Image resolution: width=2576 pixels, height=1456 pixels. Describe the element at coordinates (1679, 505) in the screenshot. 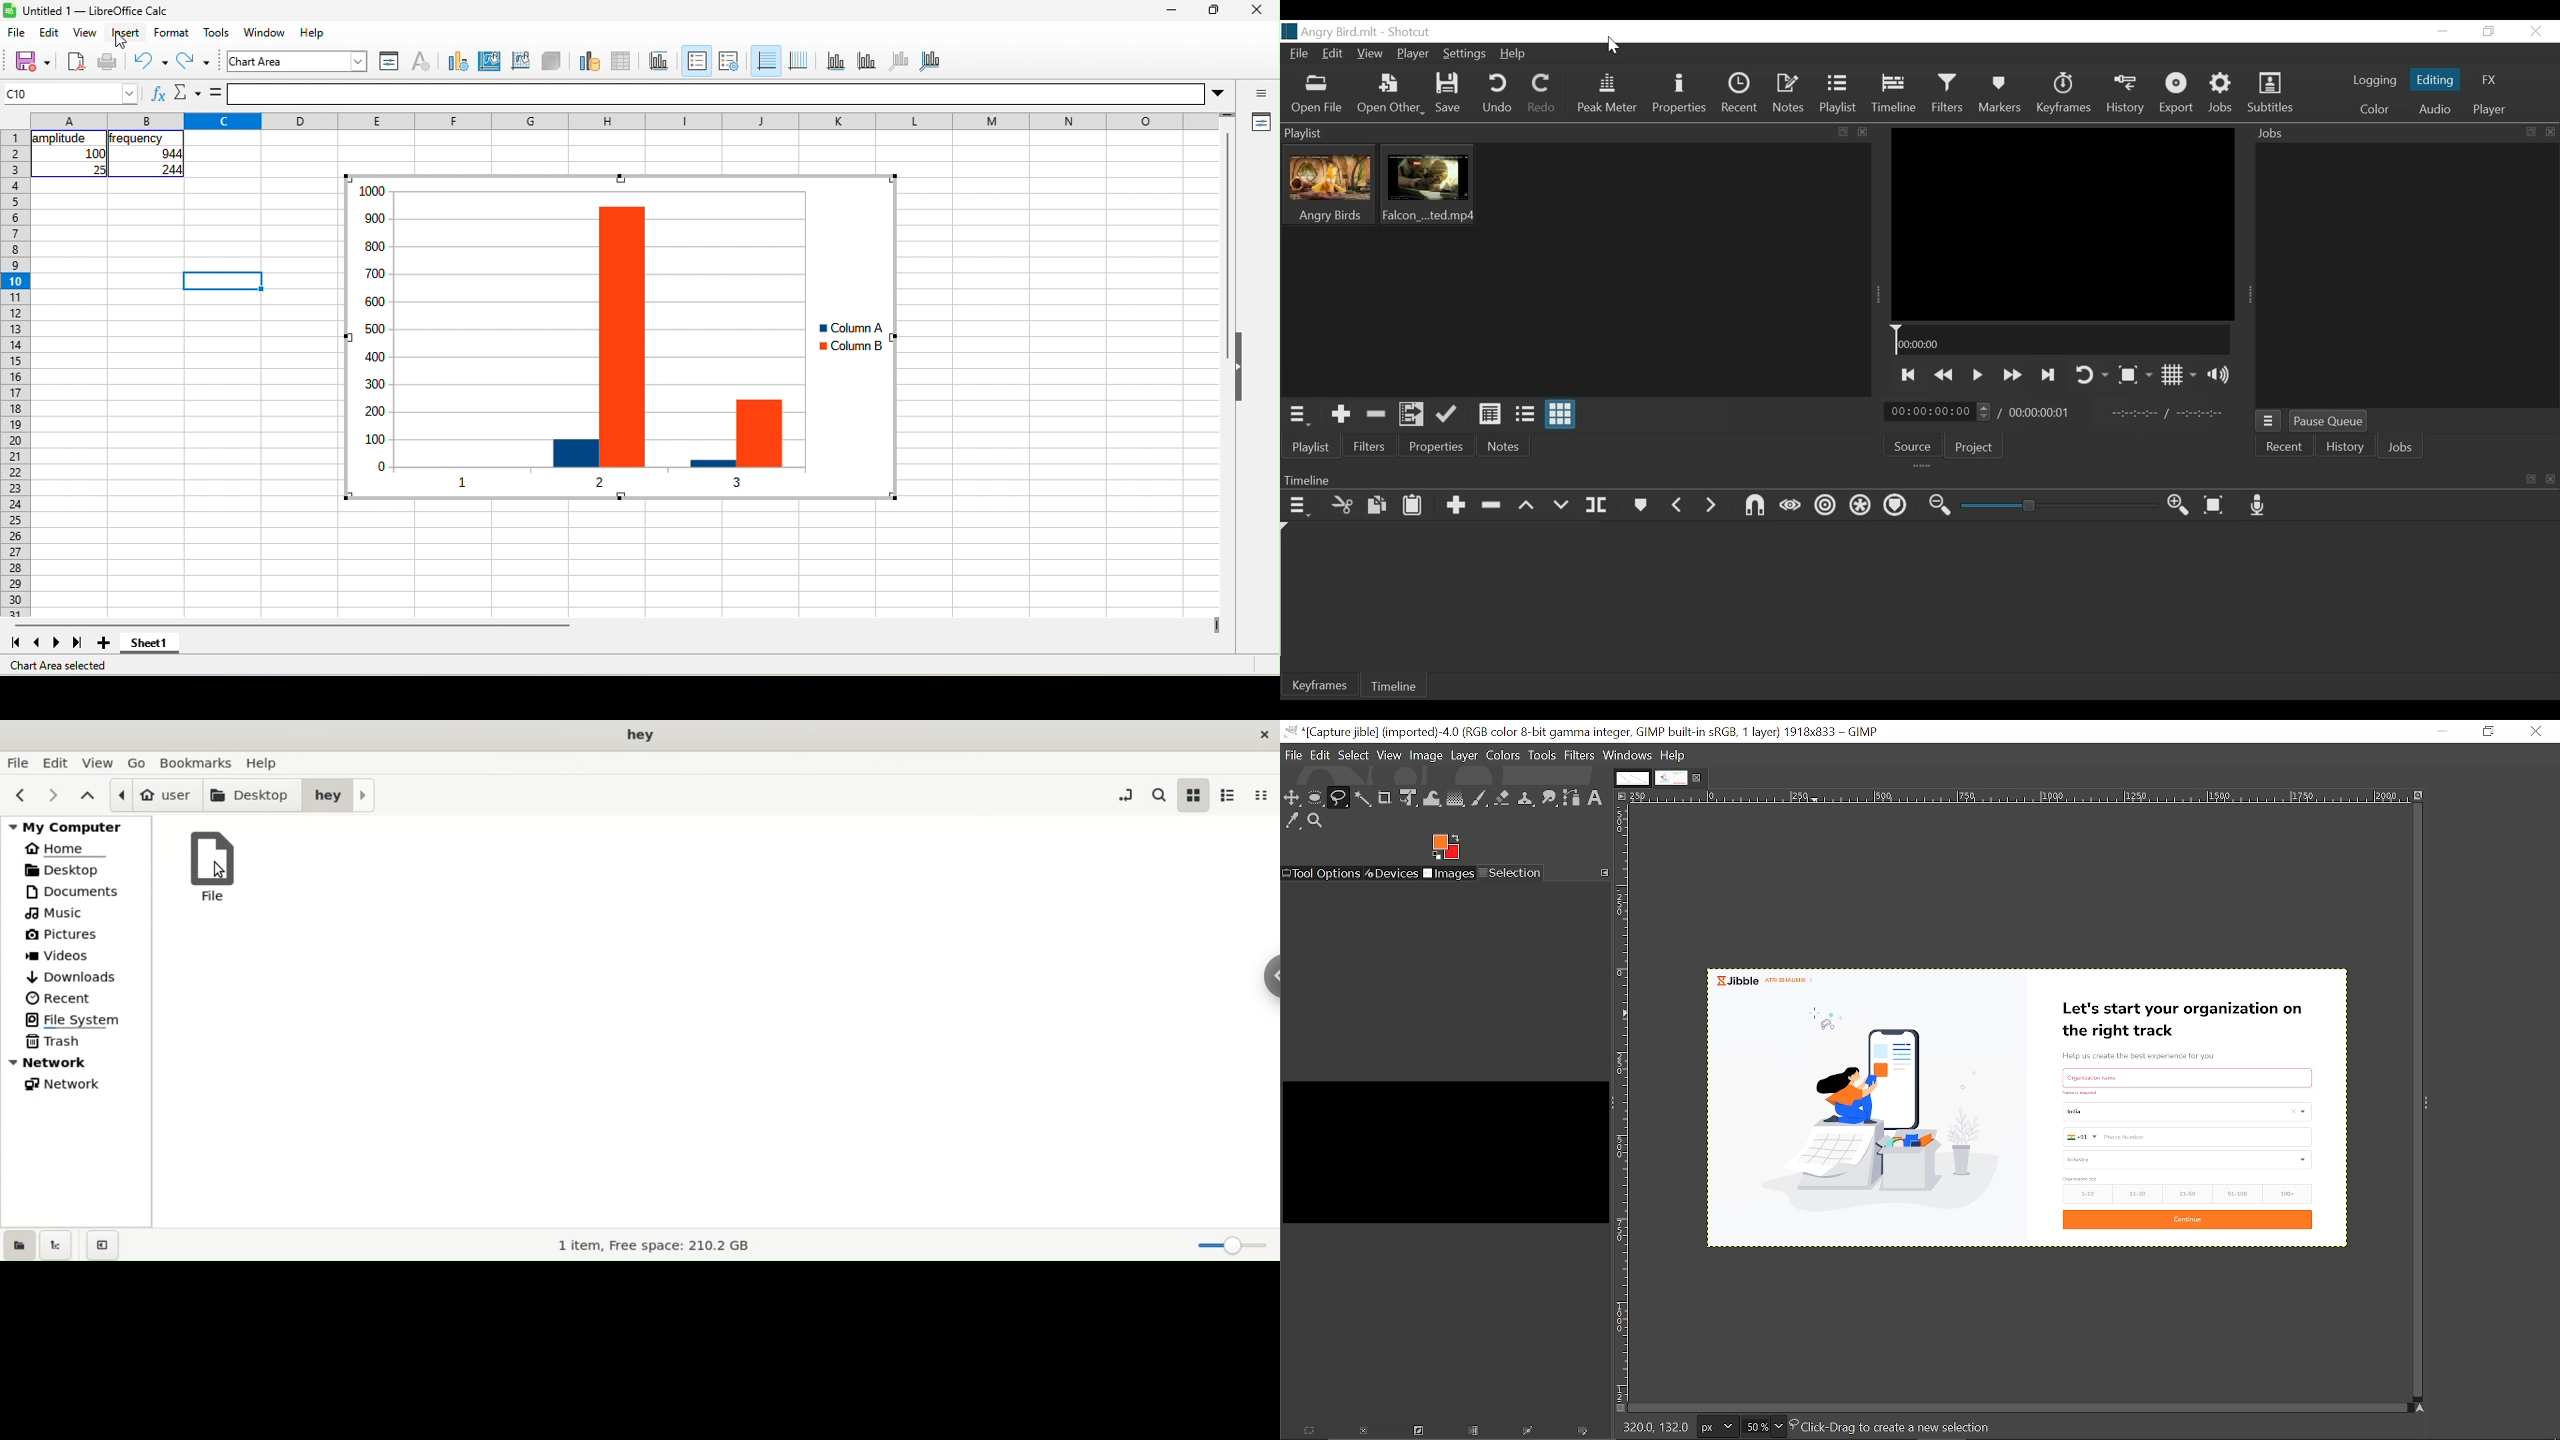

I see `Previous marker` at that location.